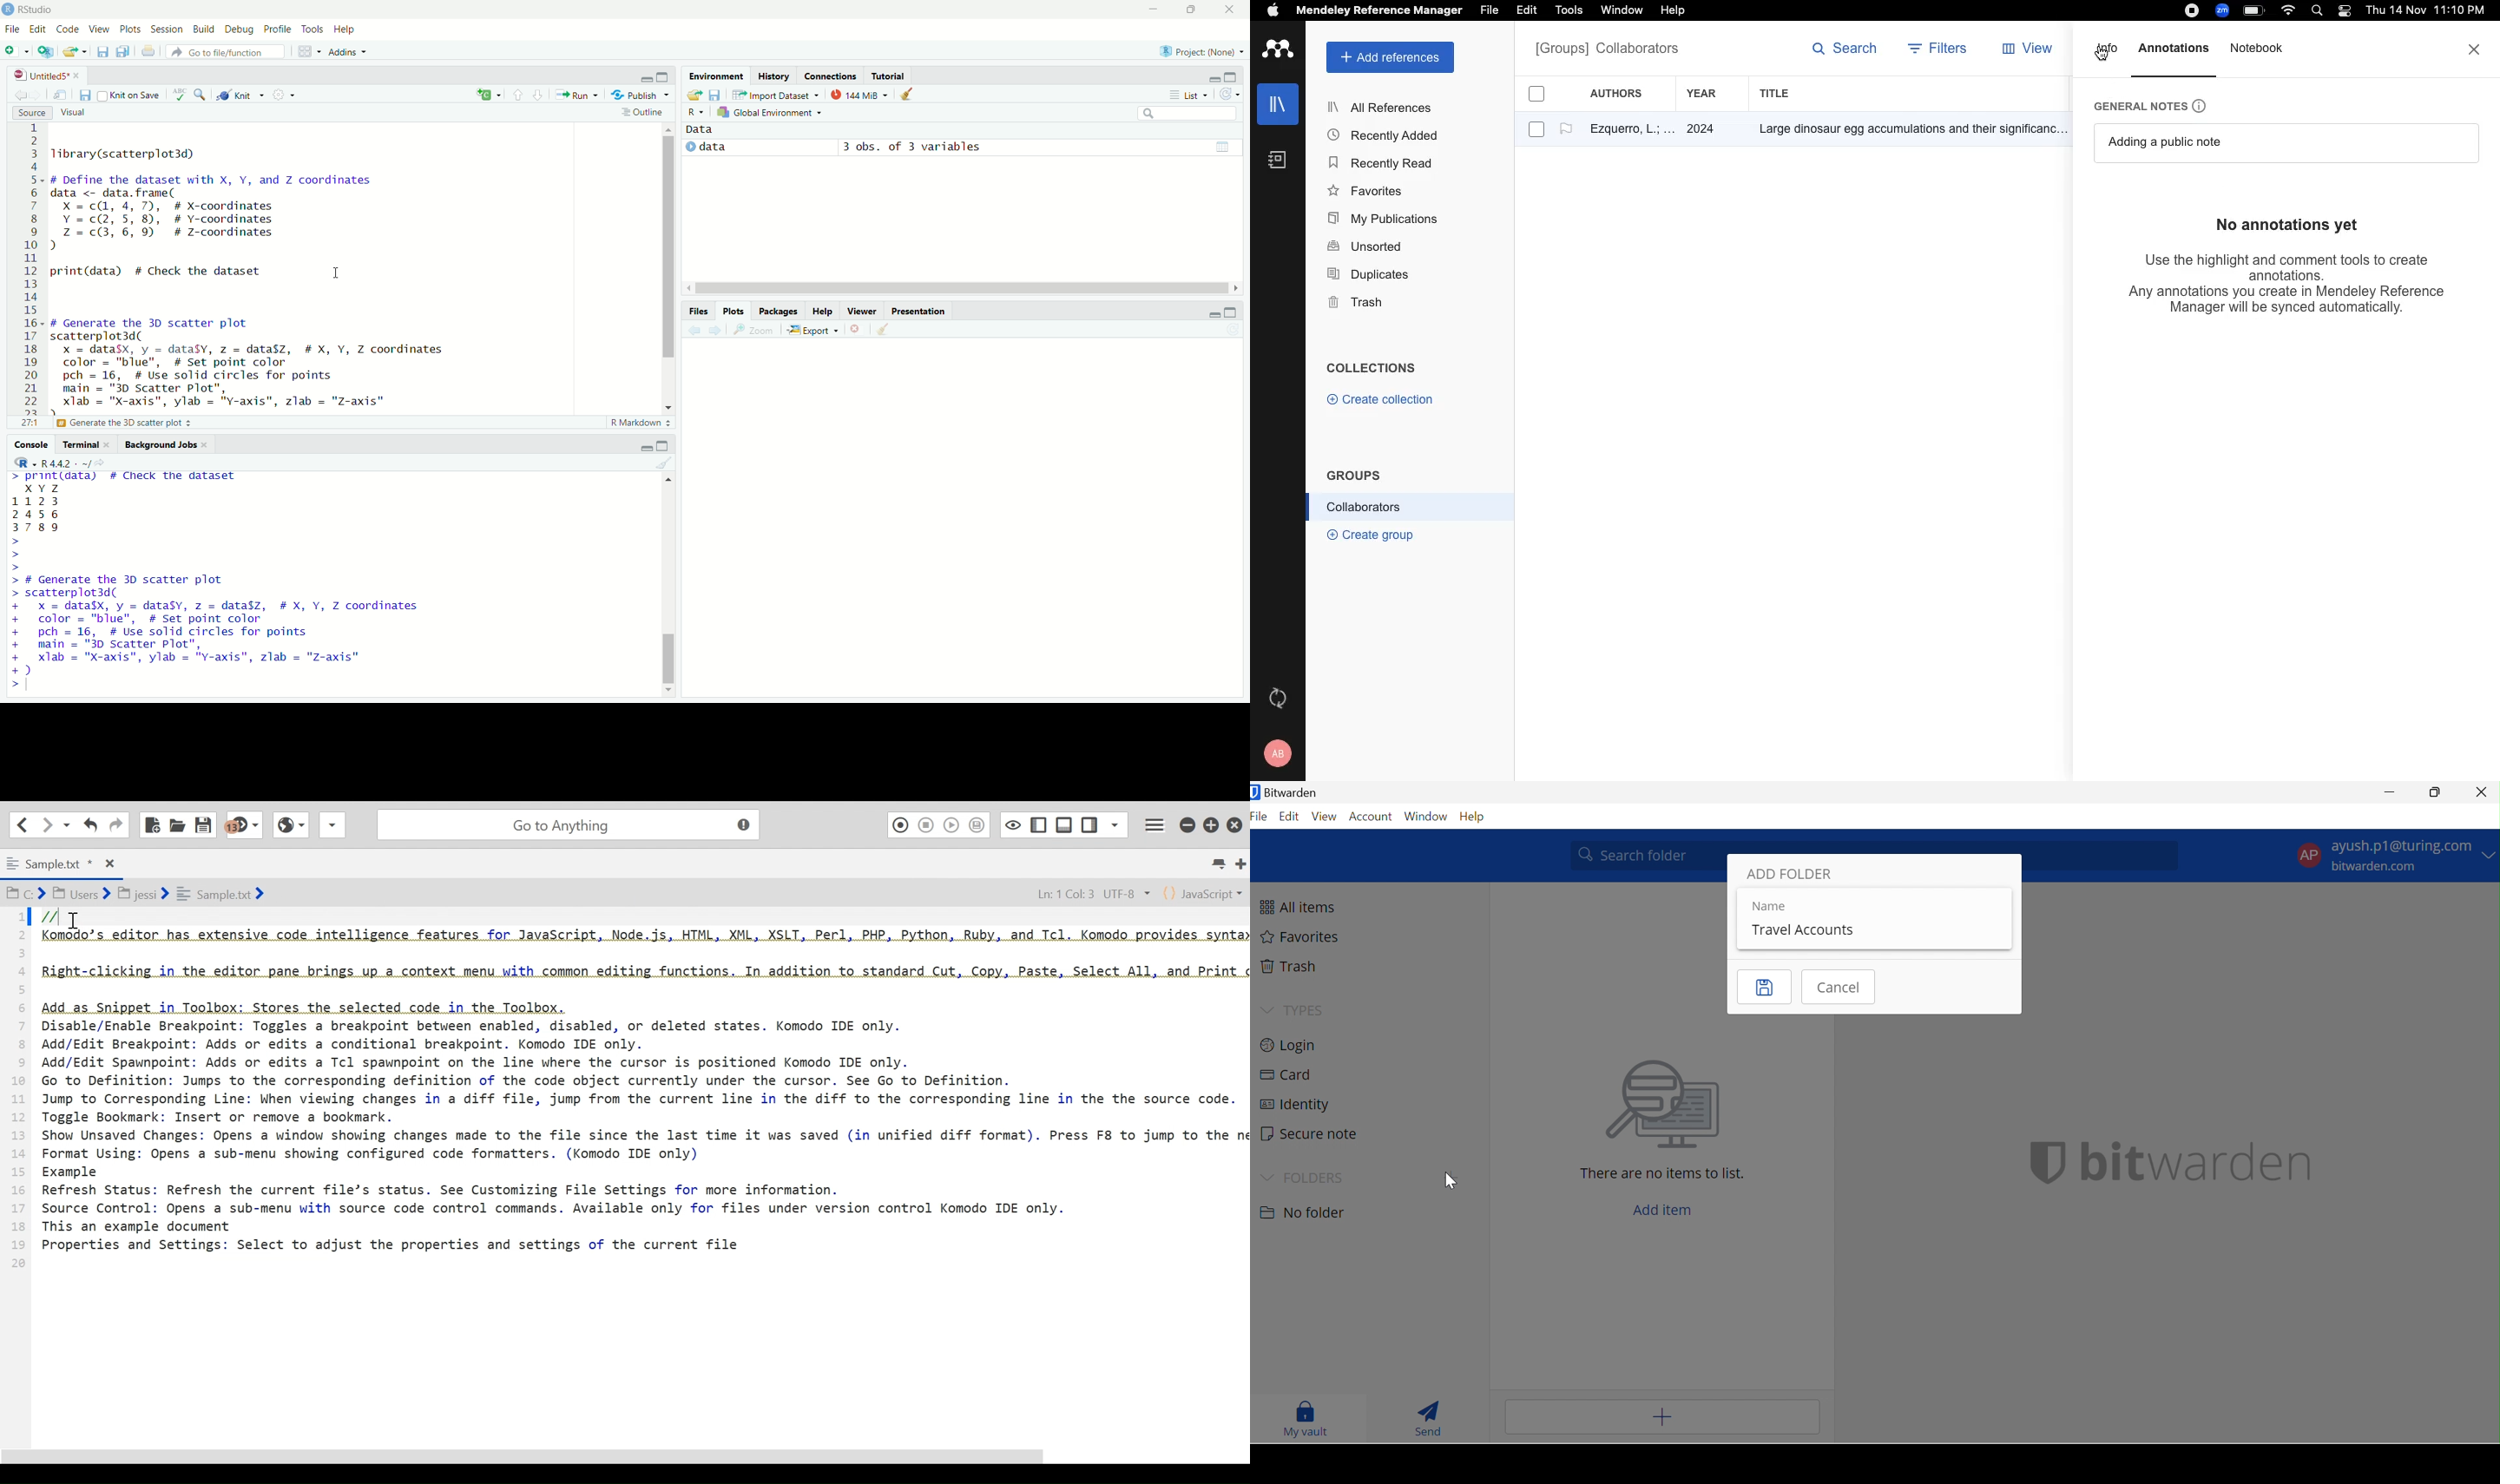 Image resolution: width=2520 pixels, height=1484 pixels. What do you see at coordinates (772, 74) in the screenshot?
I see `History` at bounding box center [772, 74].